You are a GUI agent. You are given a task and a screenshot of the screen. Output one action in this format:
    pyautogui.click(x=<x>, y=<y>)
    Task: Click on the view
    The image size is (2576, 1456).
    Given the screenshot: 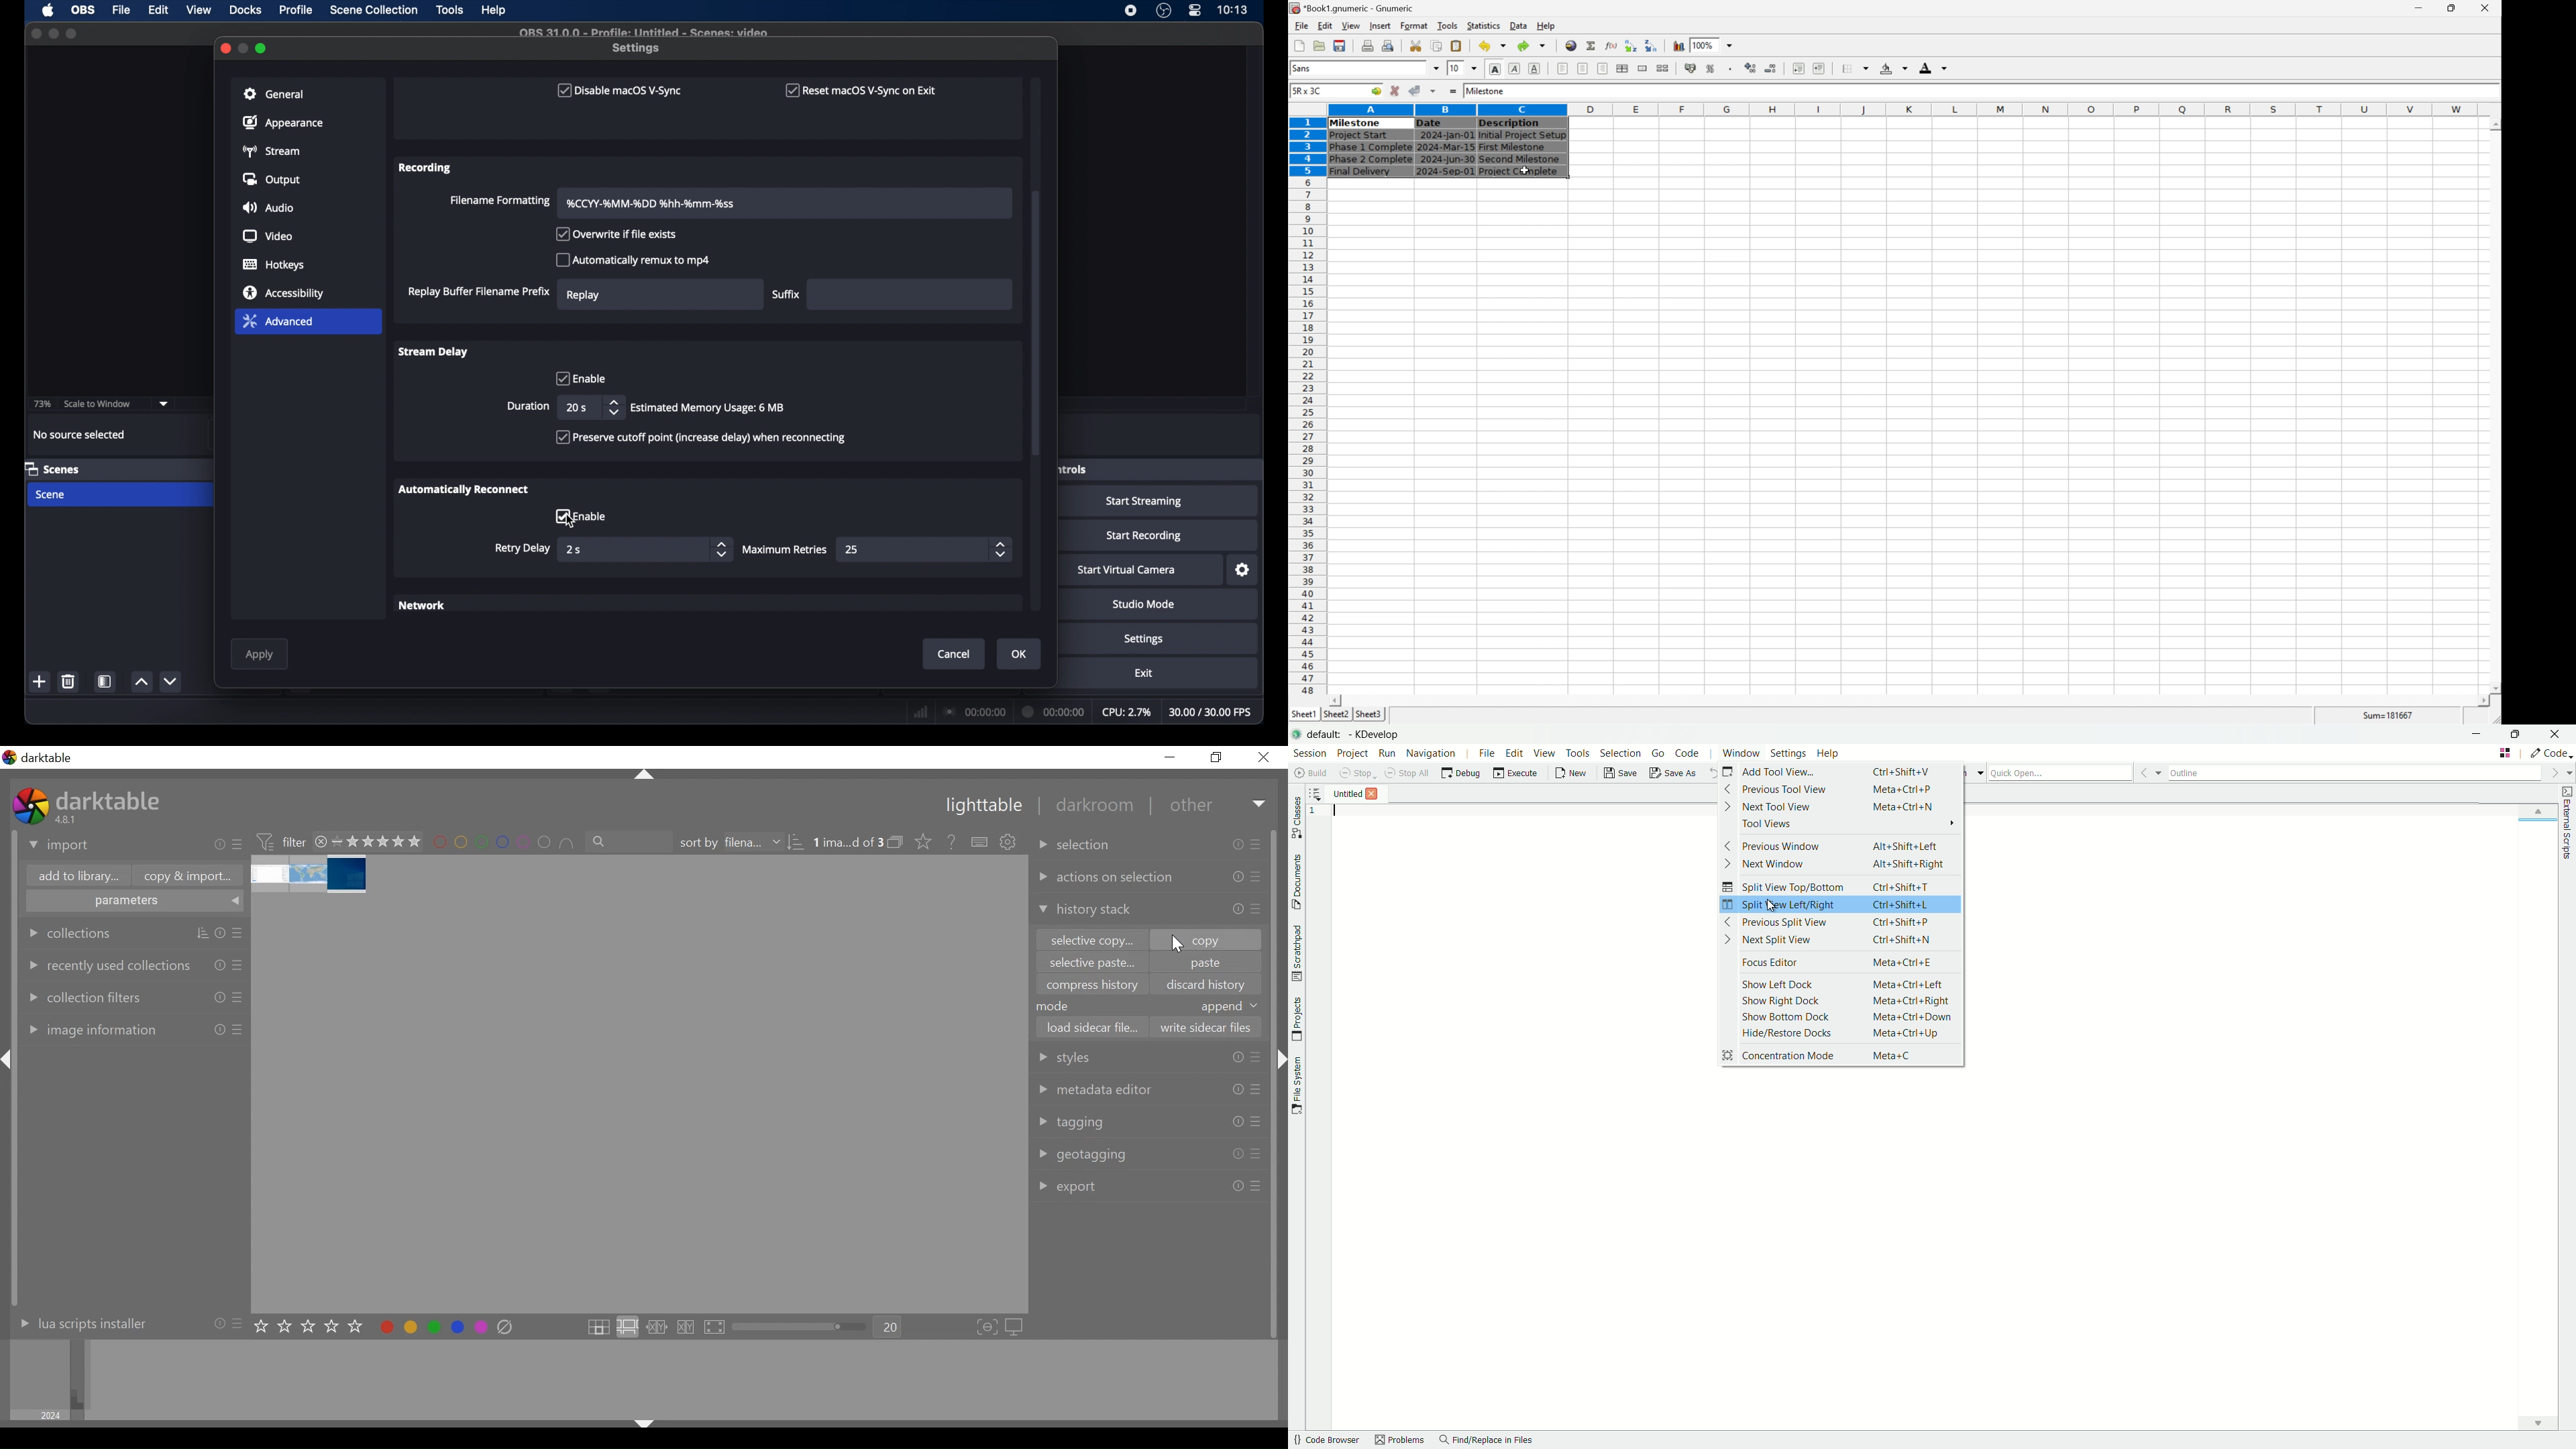 What is the action you would take?
    pyautogui.click(x=200, y=10)
    